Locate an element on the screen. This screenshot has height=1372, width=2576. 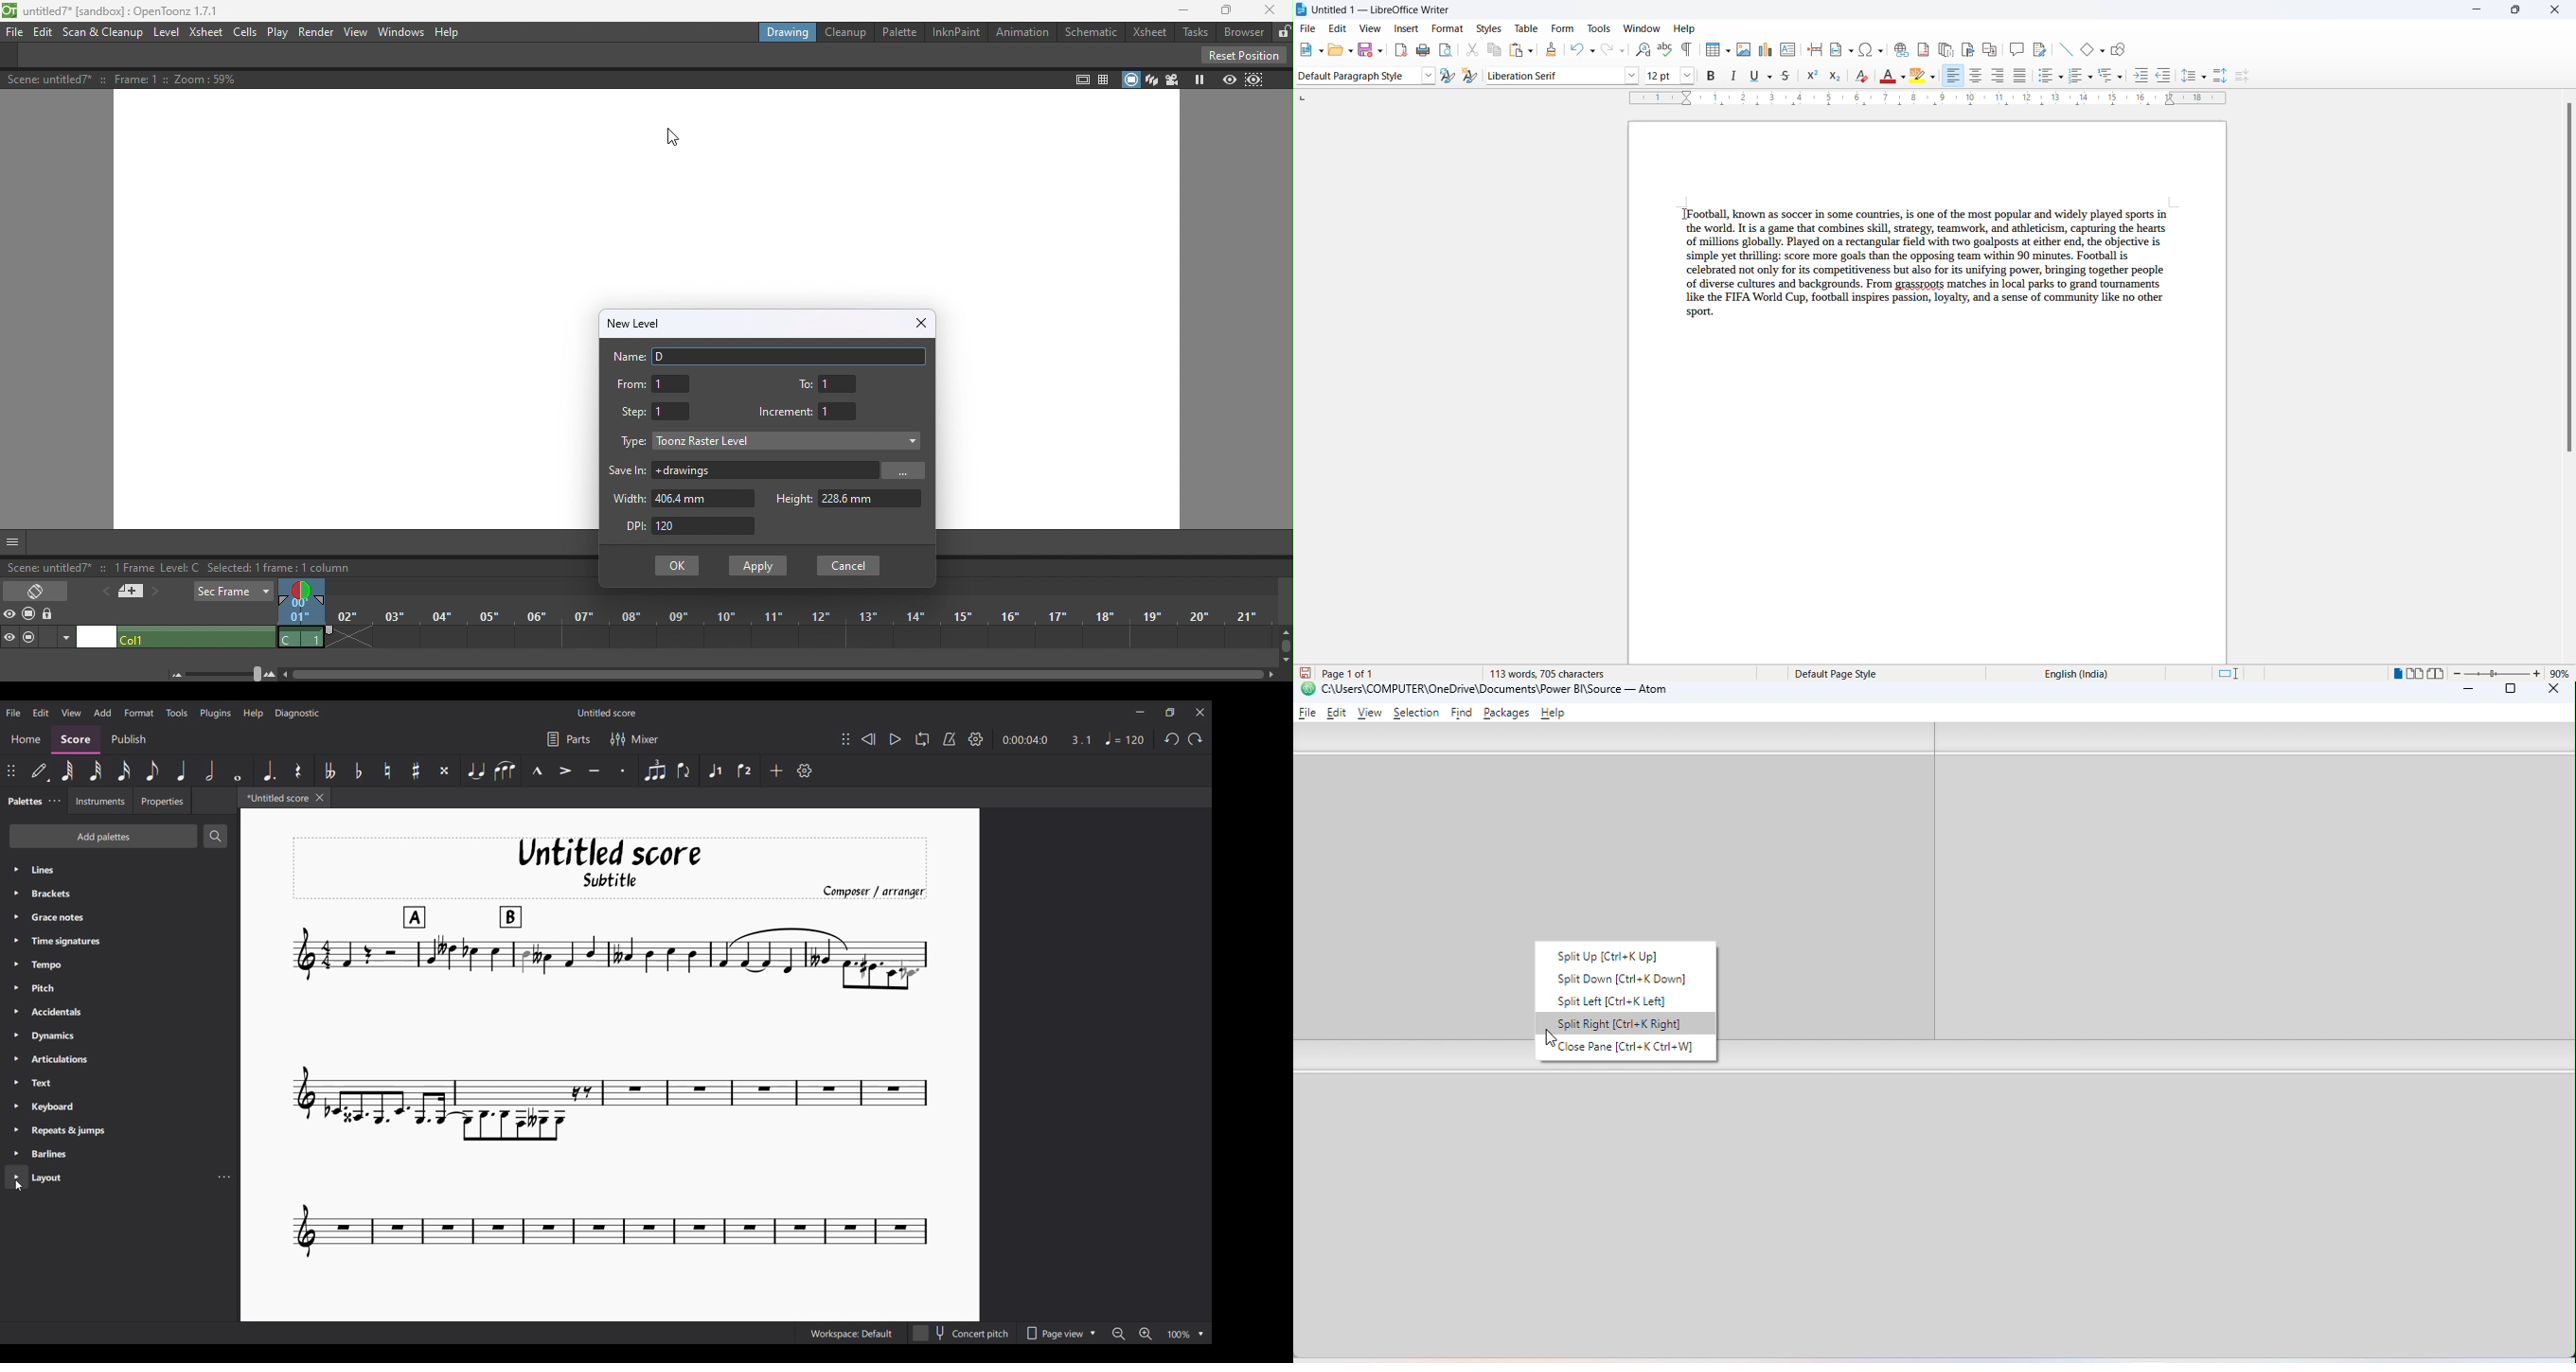
File menu is located at coordinates (13, 712).